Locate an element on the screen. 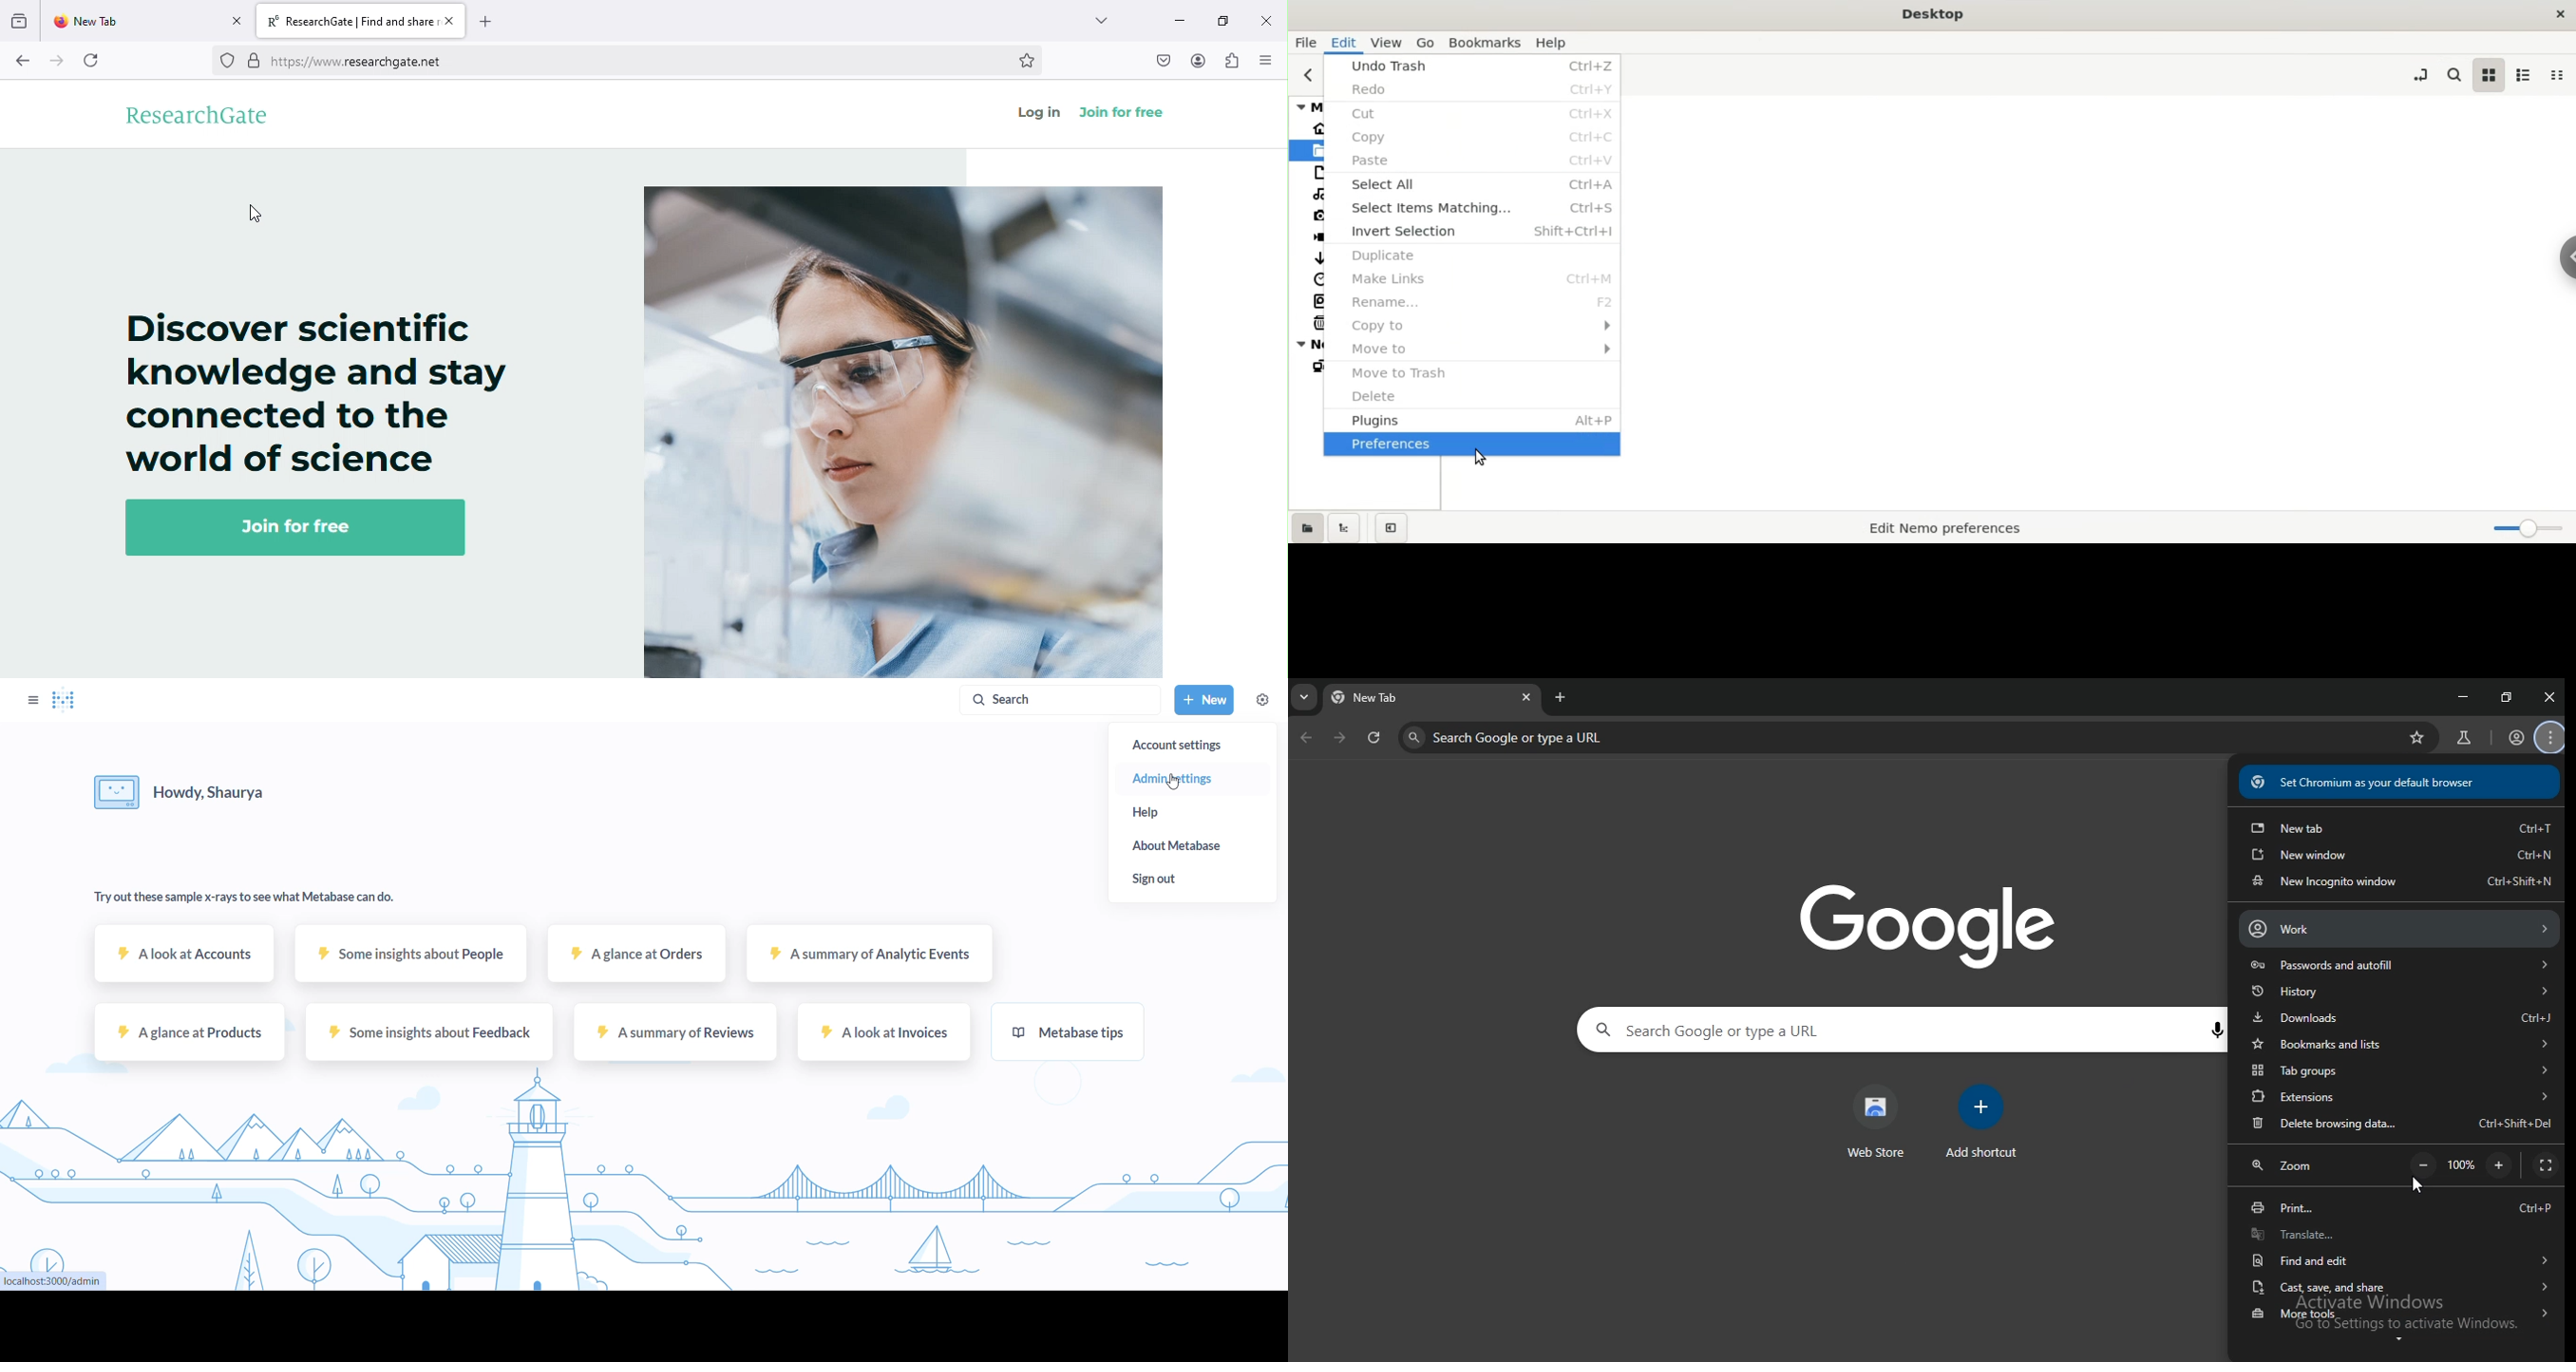 This screenshot has height=1372, width=2576. New Tab is located at coordinates (121, 25).